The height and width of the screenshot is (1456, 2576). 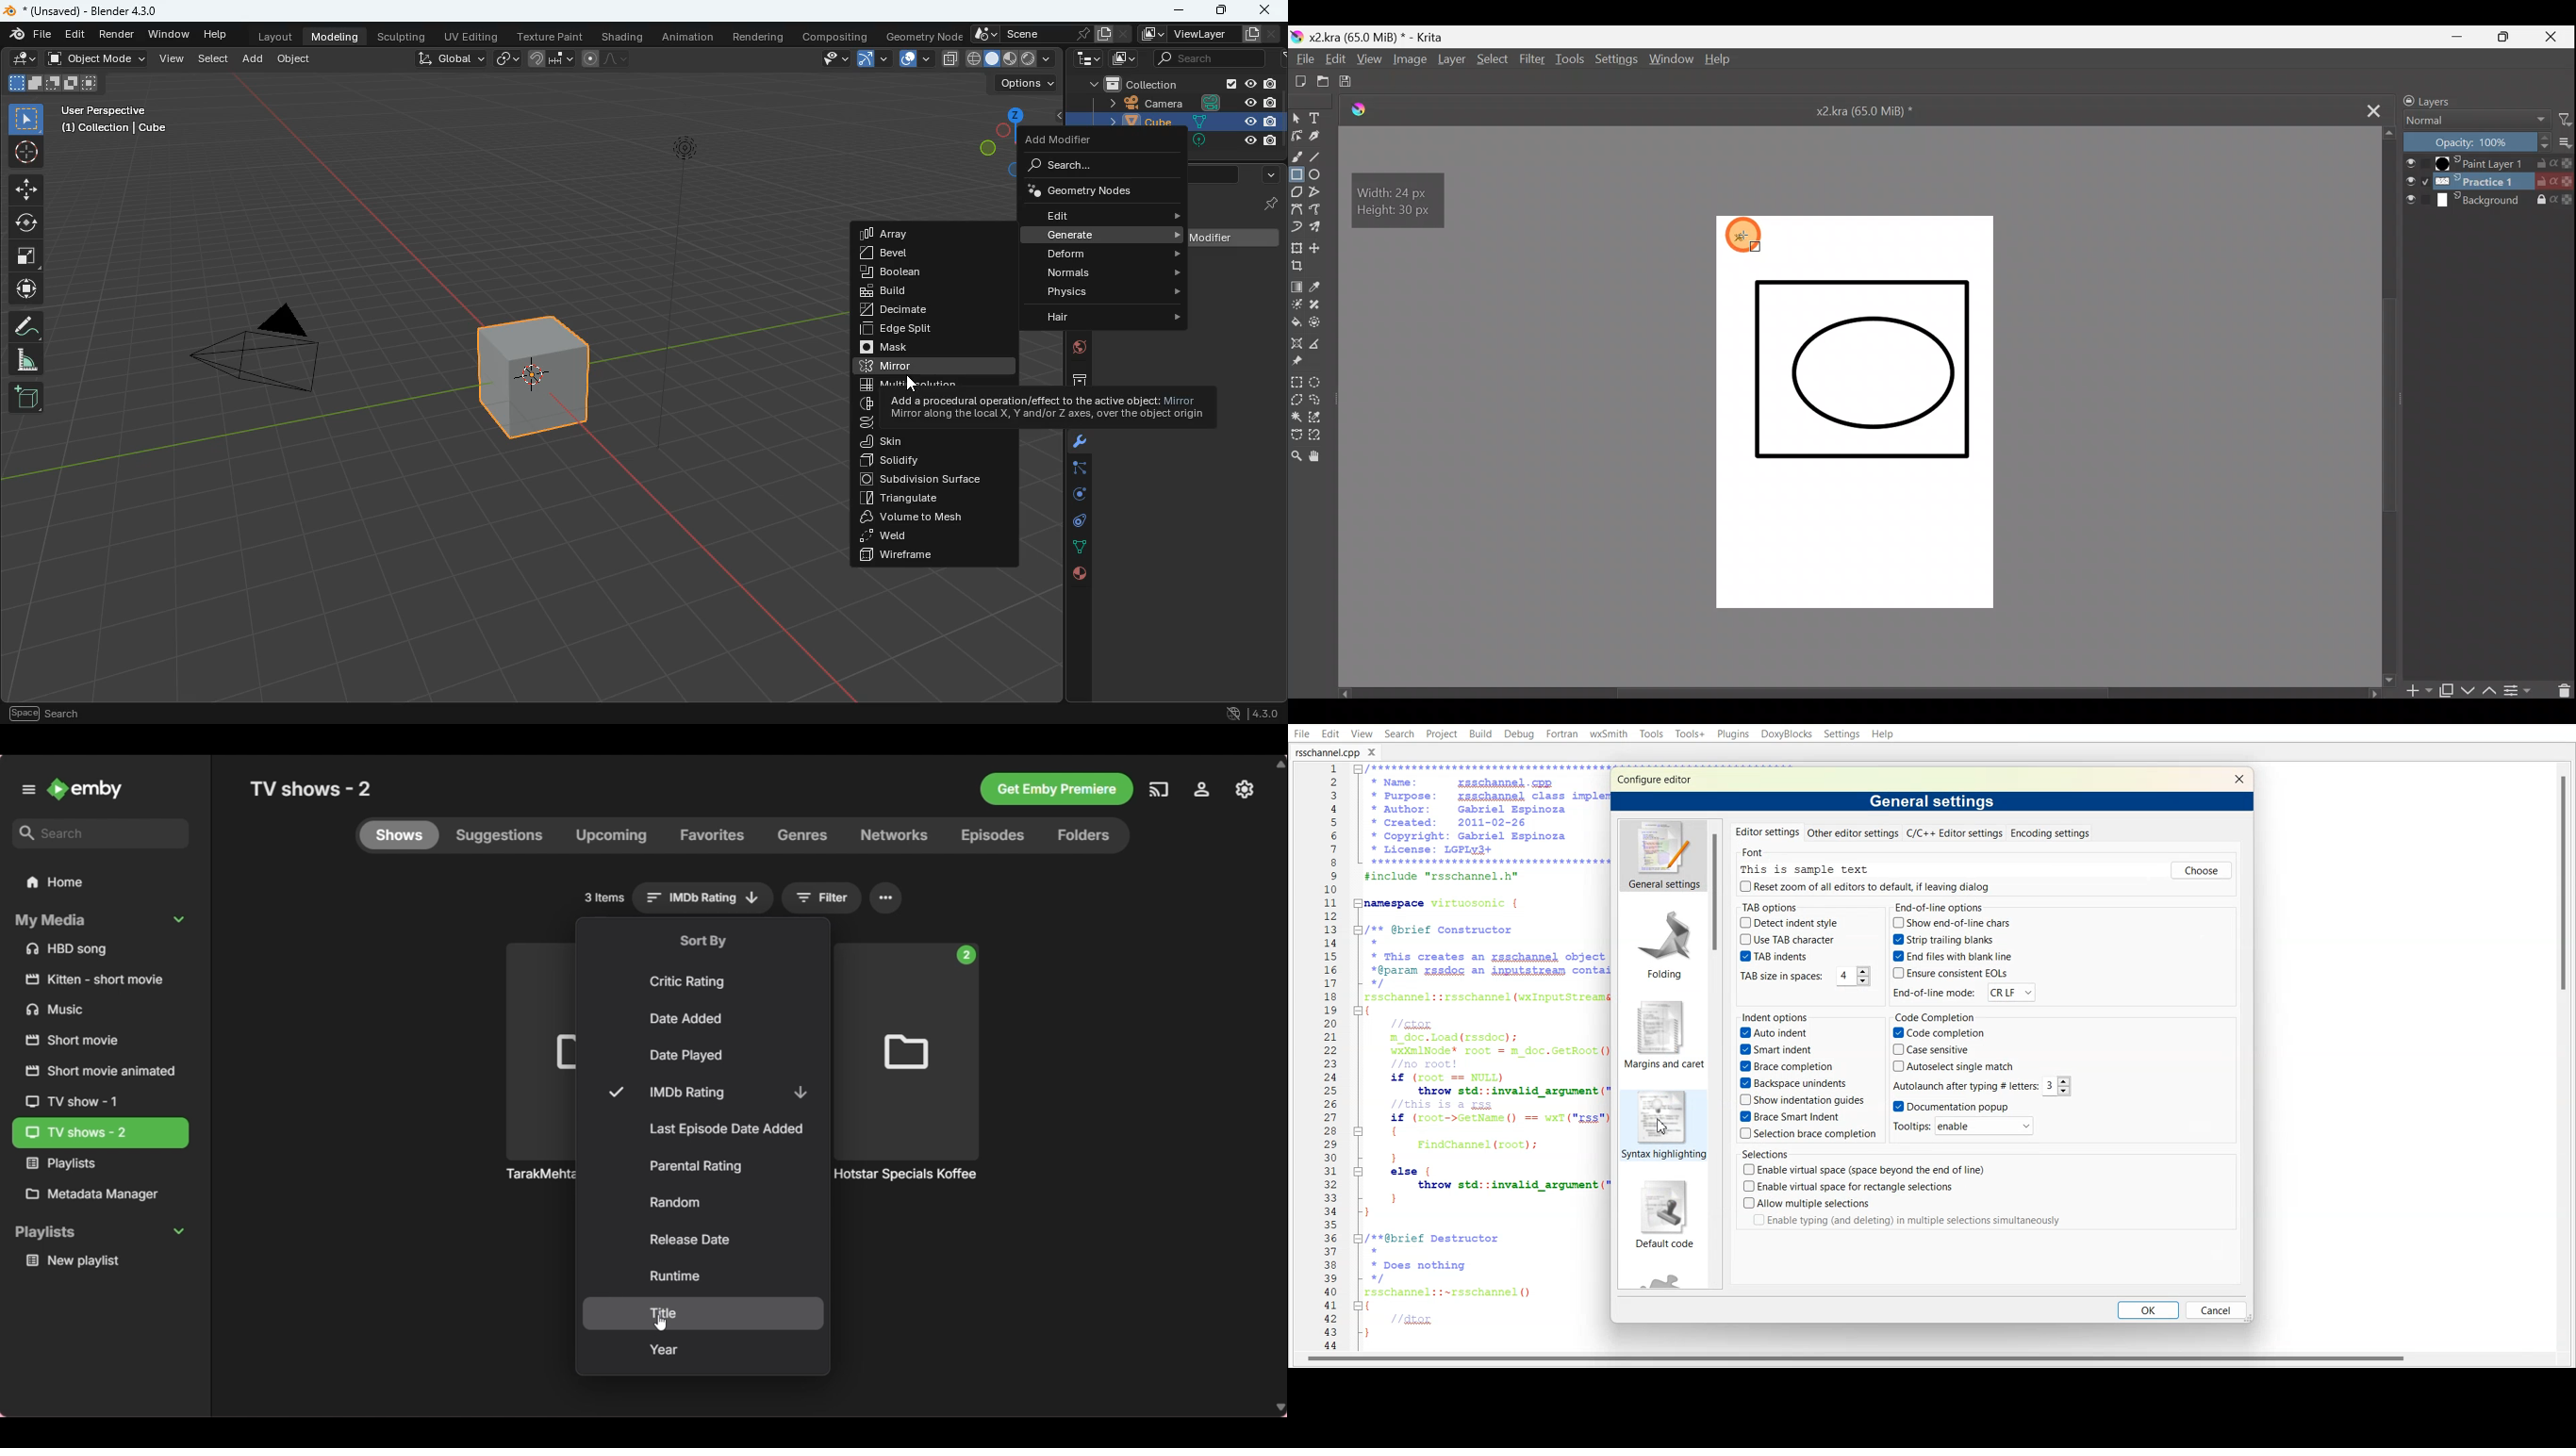 I want to click on Select shapes tool, so click(x=1296, y=117).